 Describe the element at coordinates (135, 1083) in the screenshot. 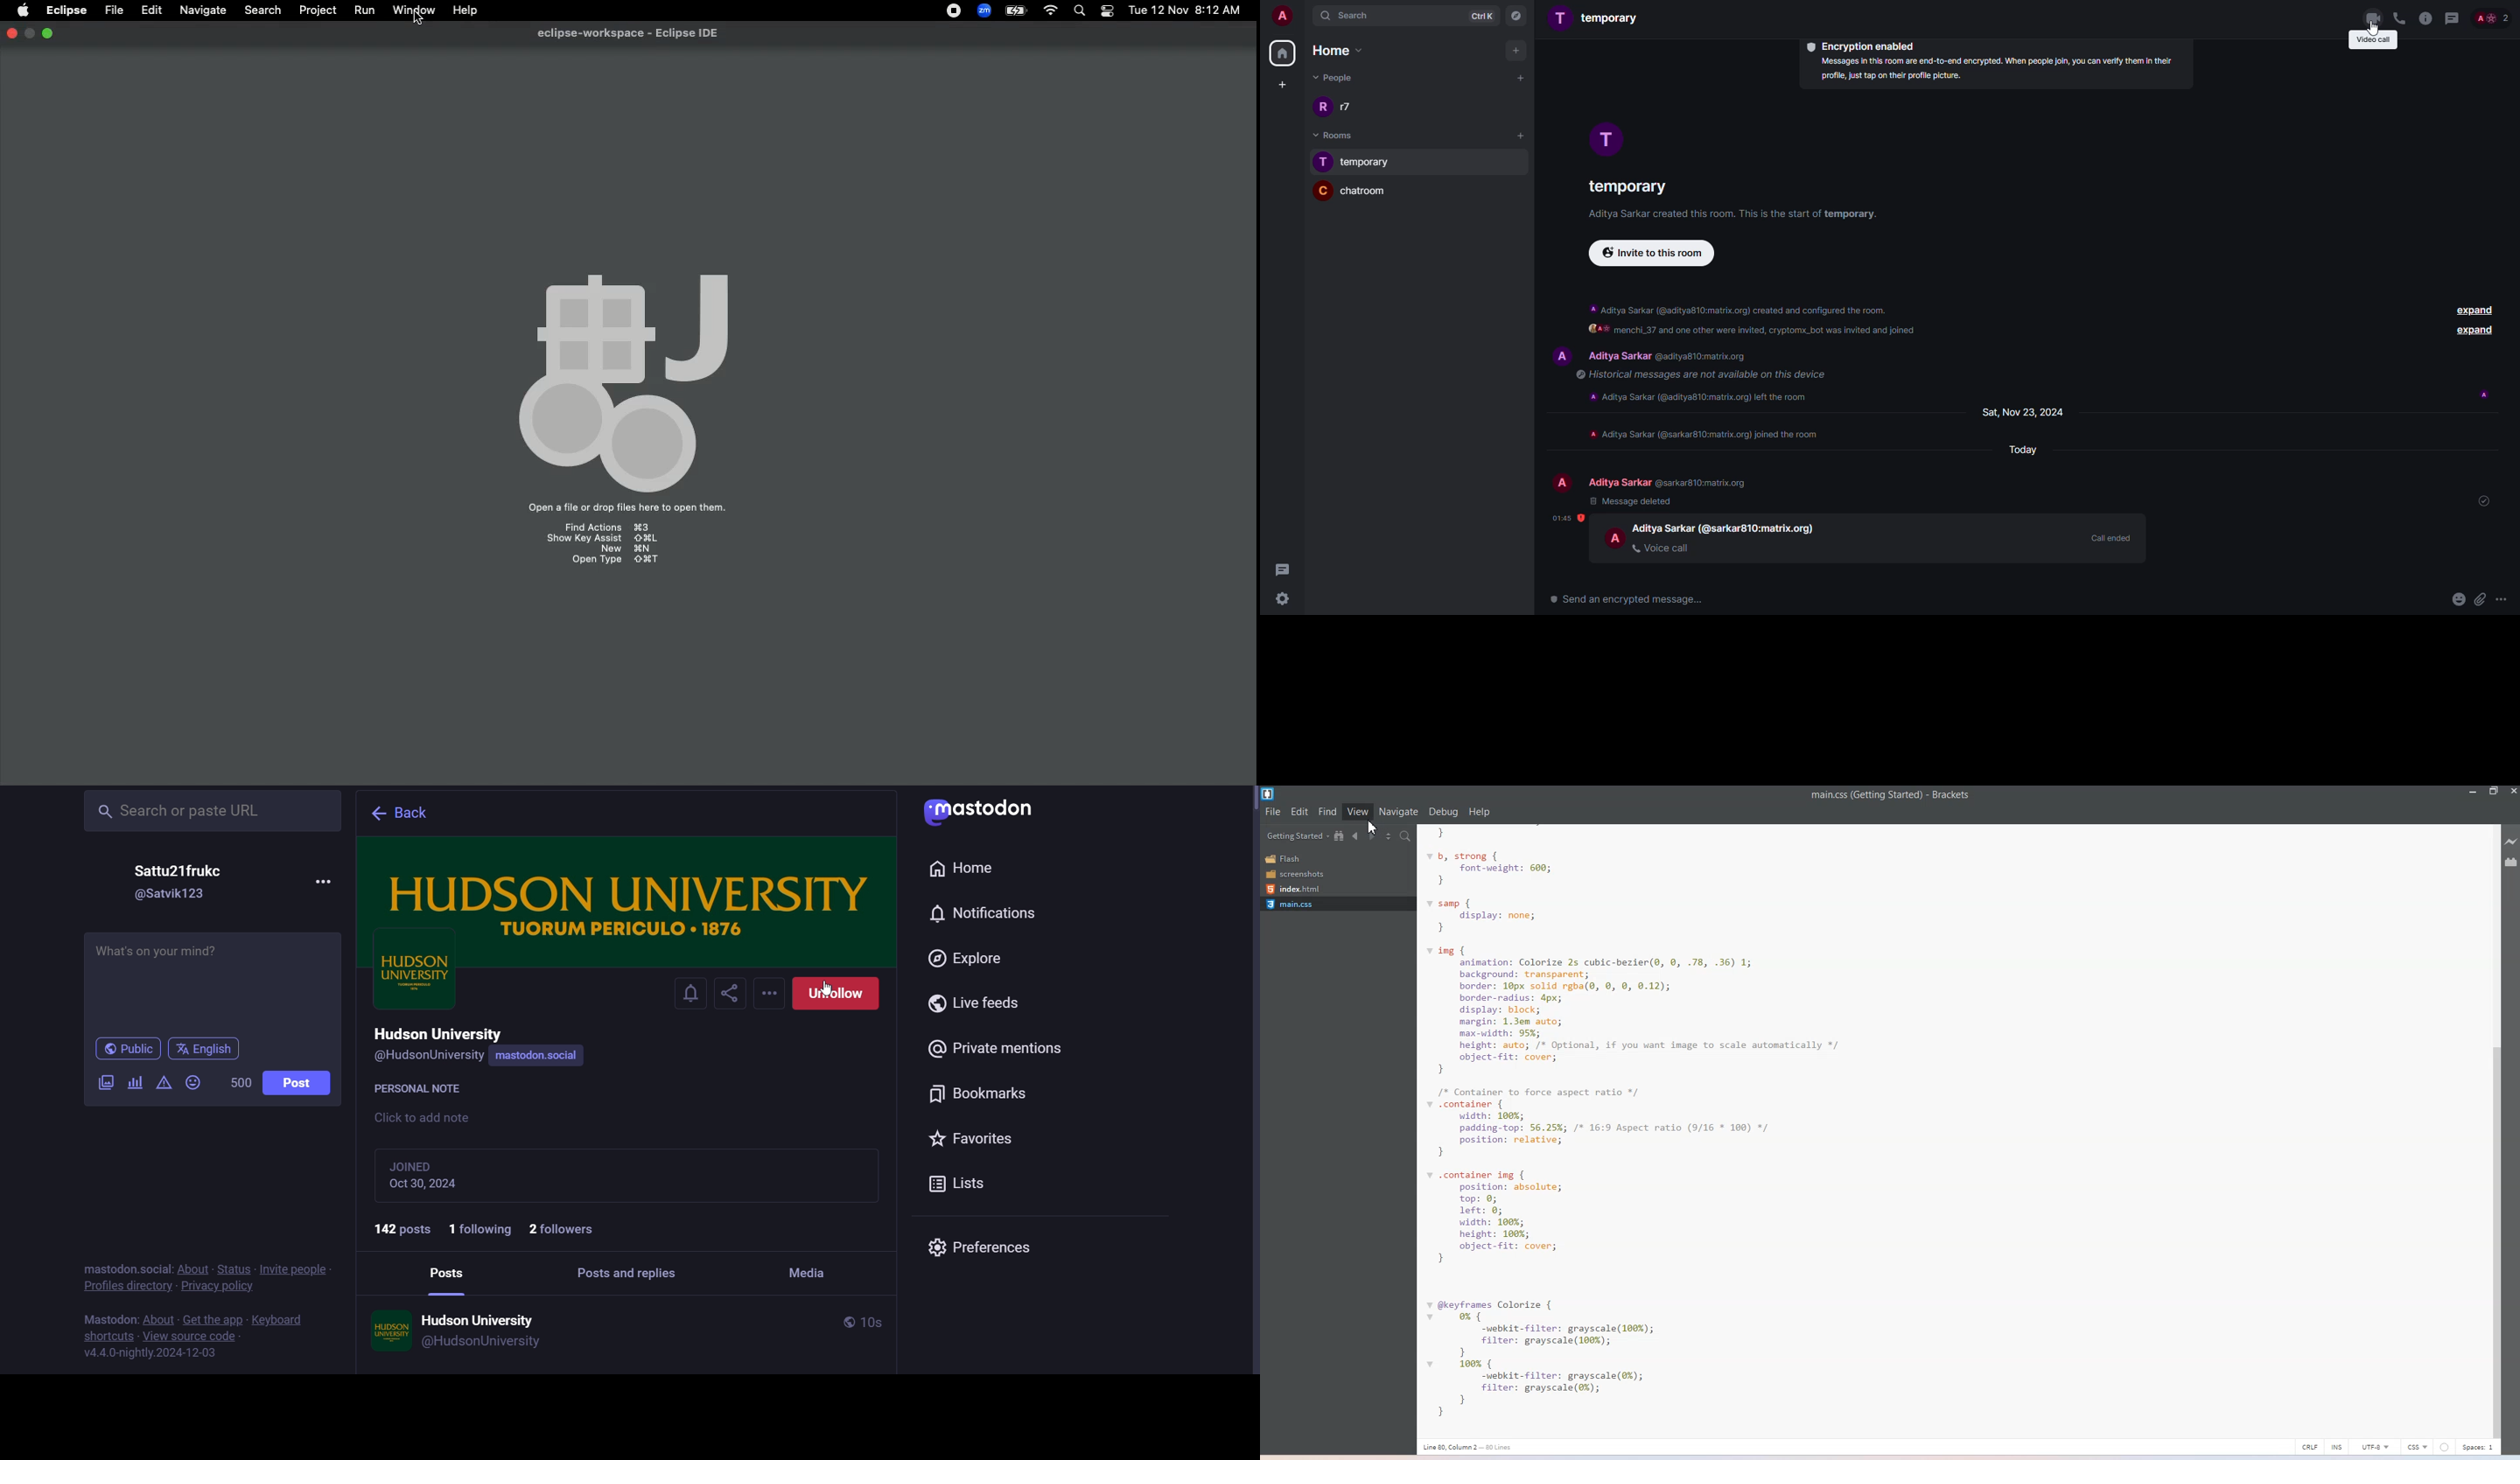

I see `poll` at that location.